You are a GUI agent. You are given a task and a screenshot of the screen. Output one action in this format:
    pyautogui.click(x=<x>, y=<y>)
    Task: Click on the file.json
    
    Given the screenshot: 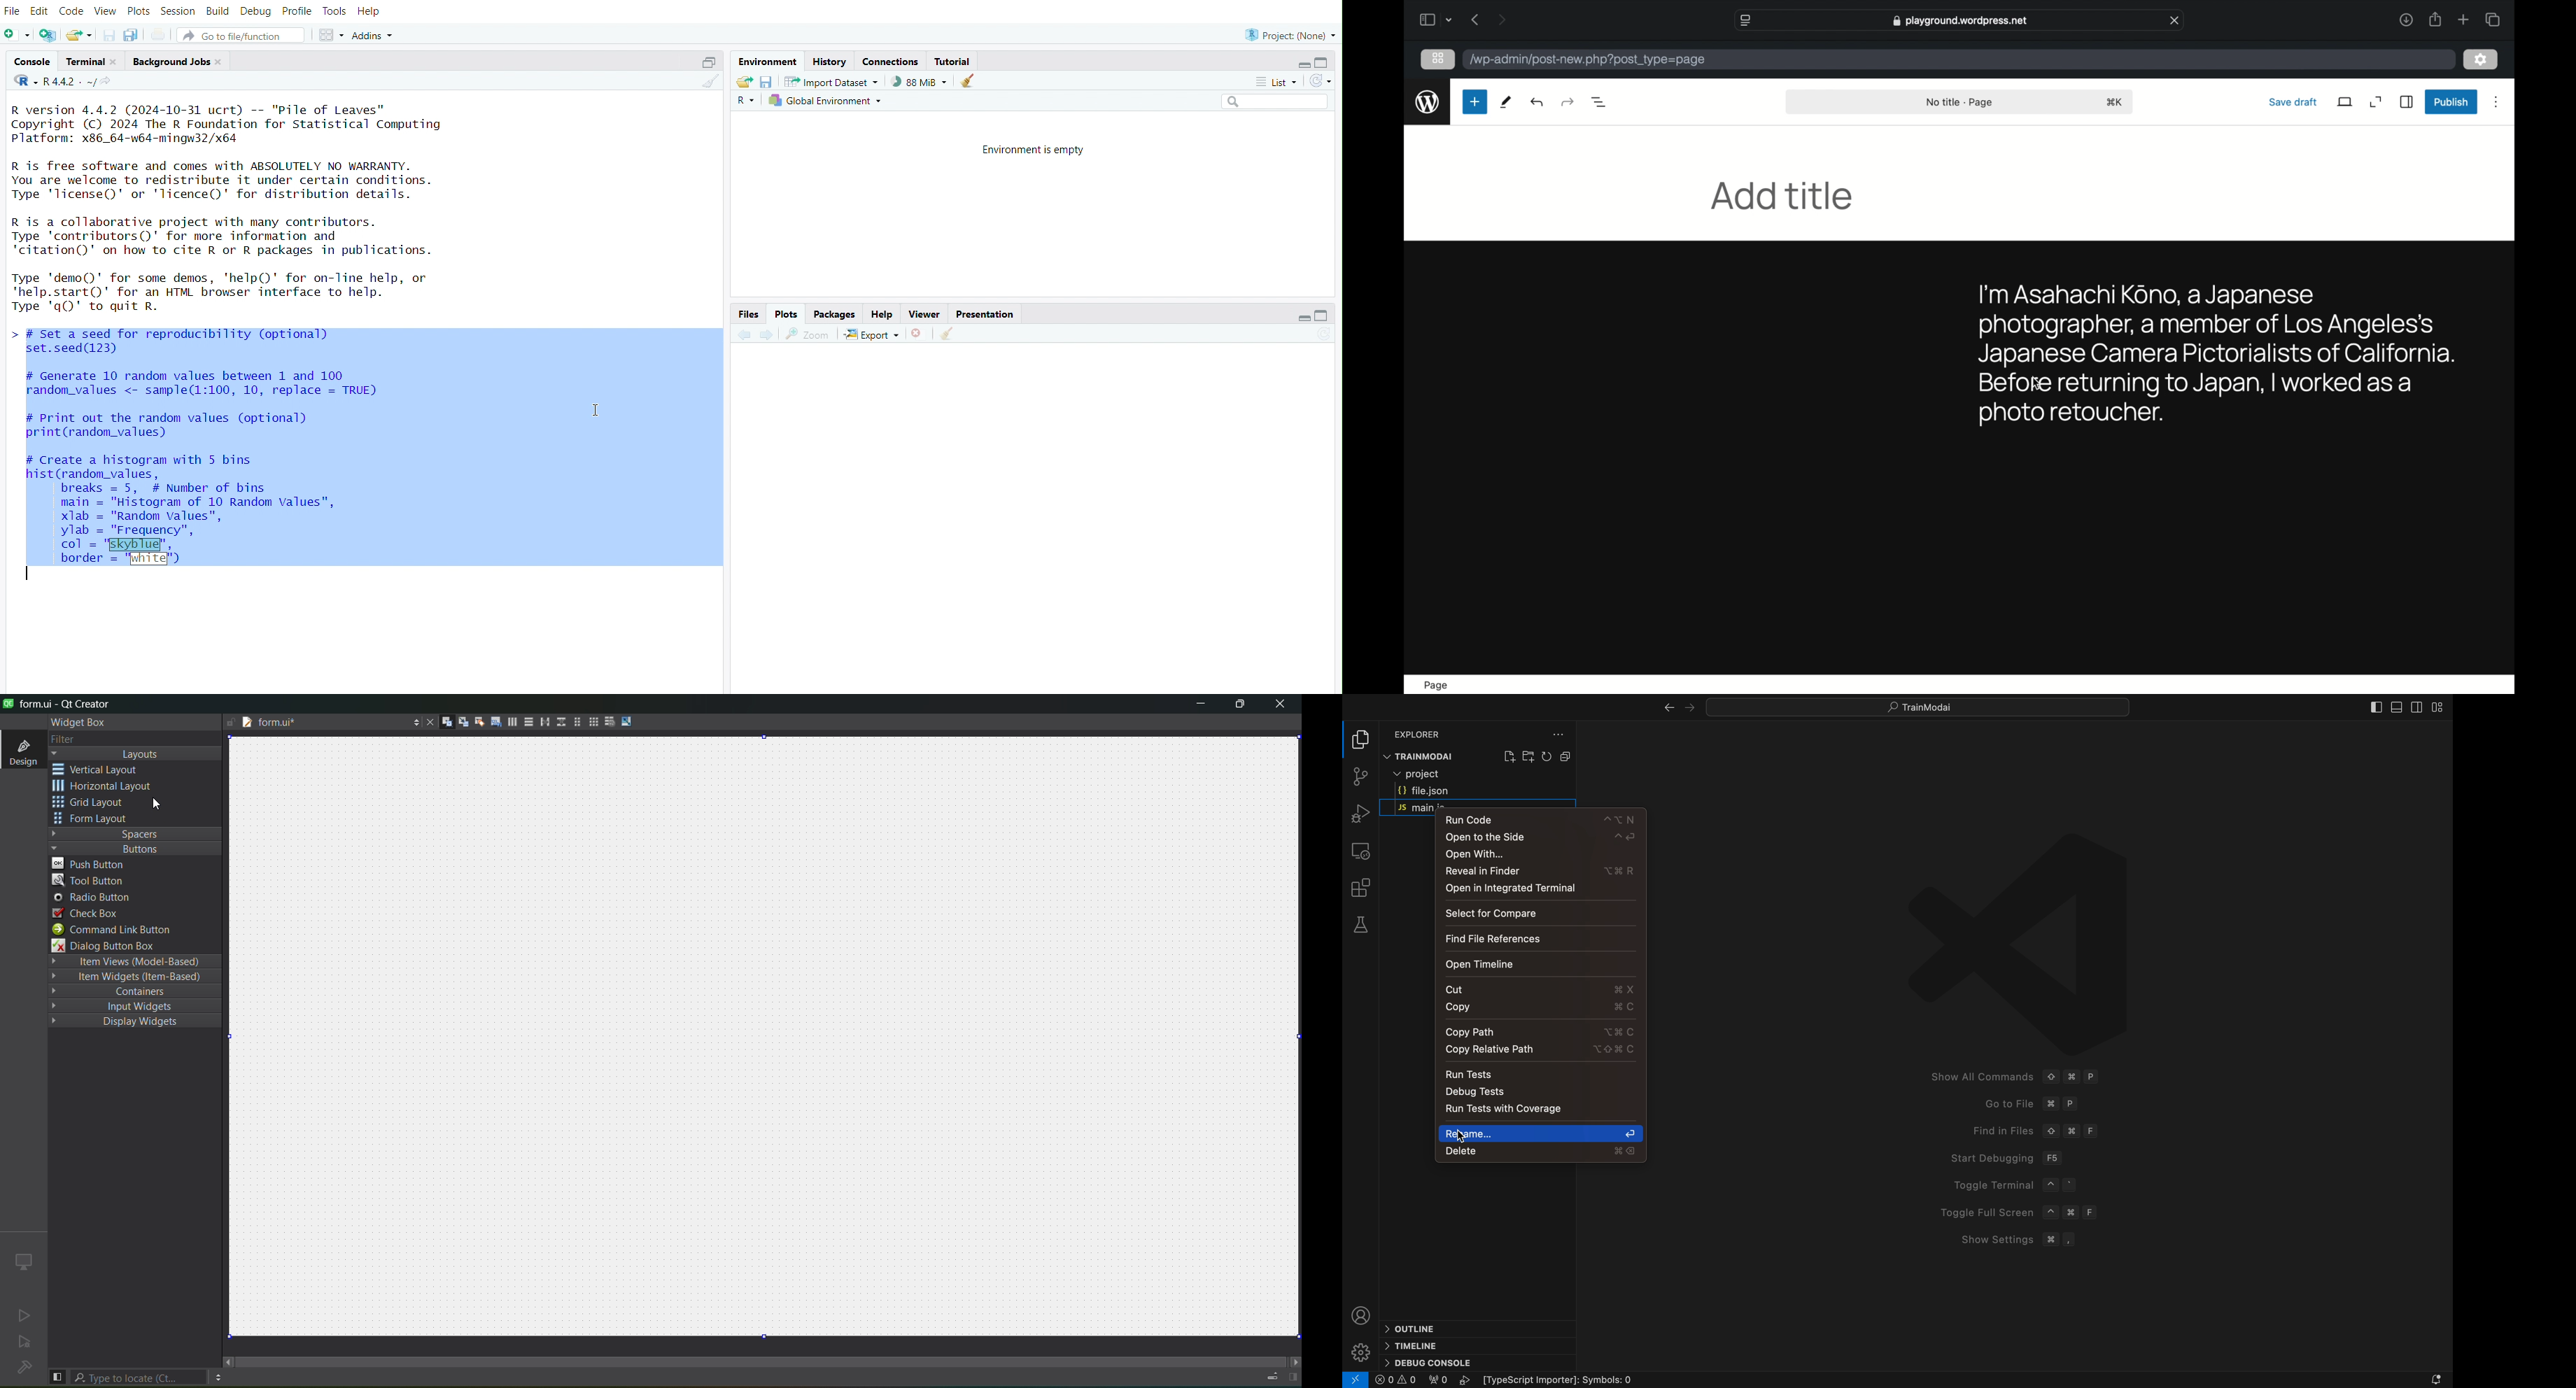 What is the action you would take?
    pyautogui.click(x=1476, y=793)
    